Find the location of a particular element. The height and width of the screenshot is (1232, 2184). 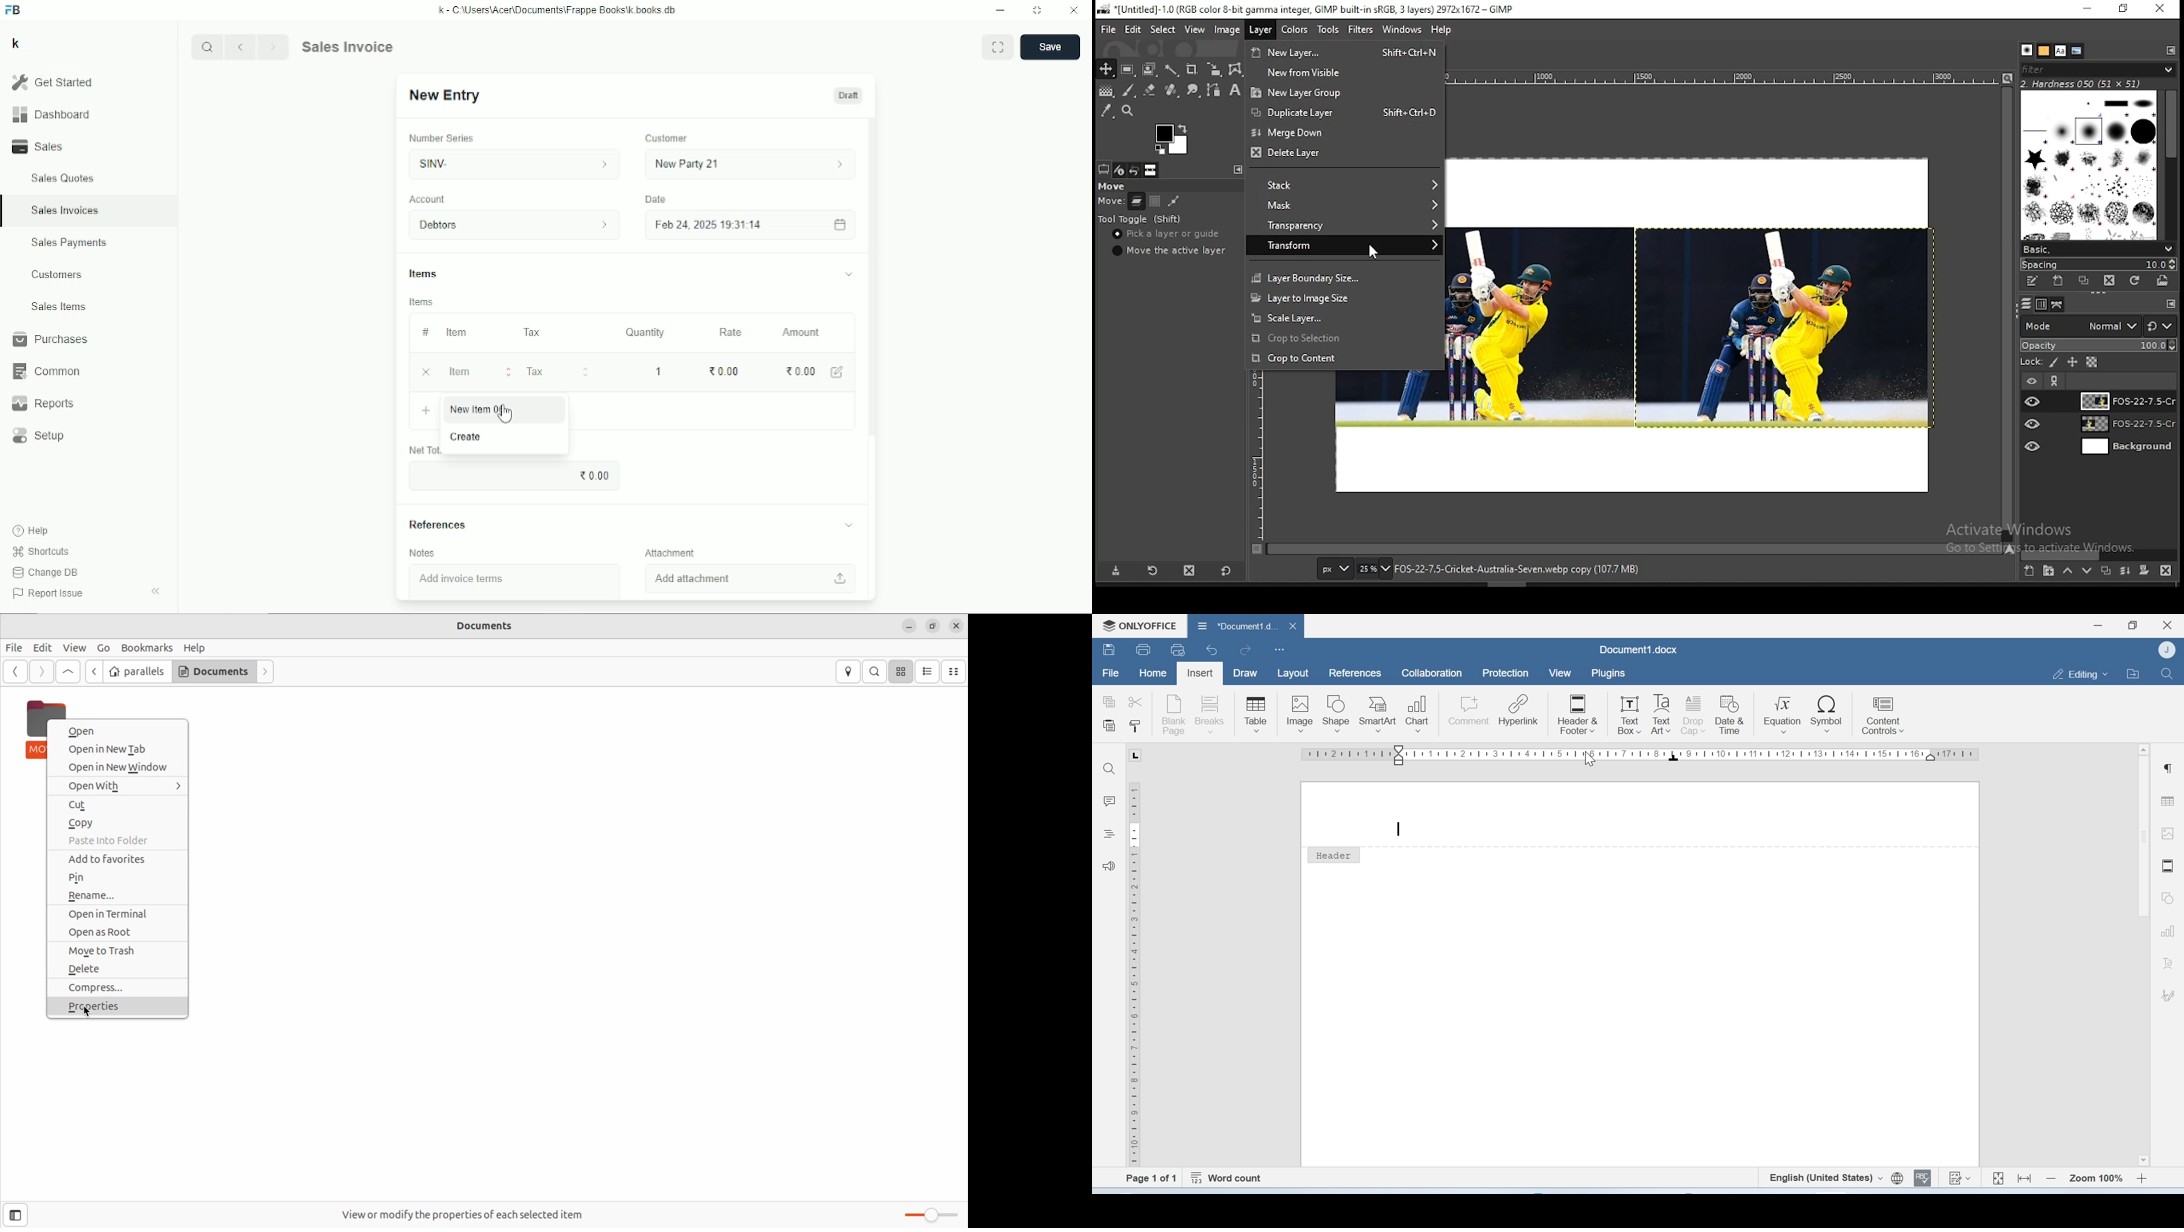

Open as Root is located at coordinates (120, 931).